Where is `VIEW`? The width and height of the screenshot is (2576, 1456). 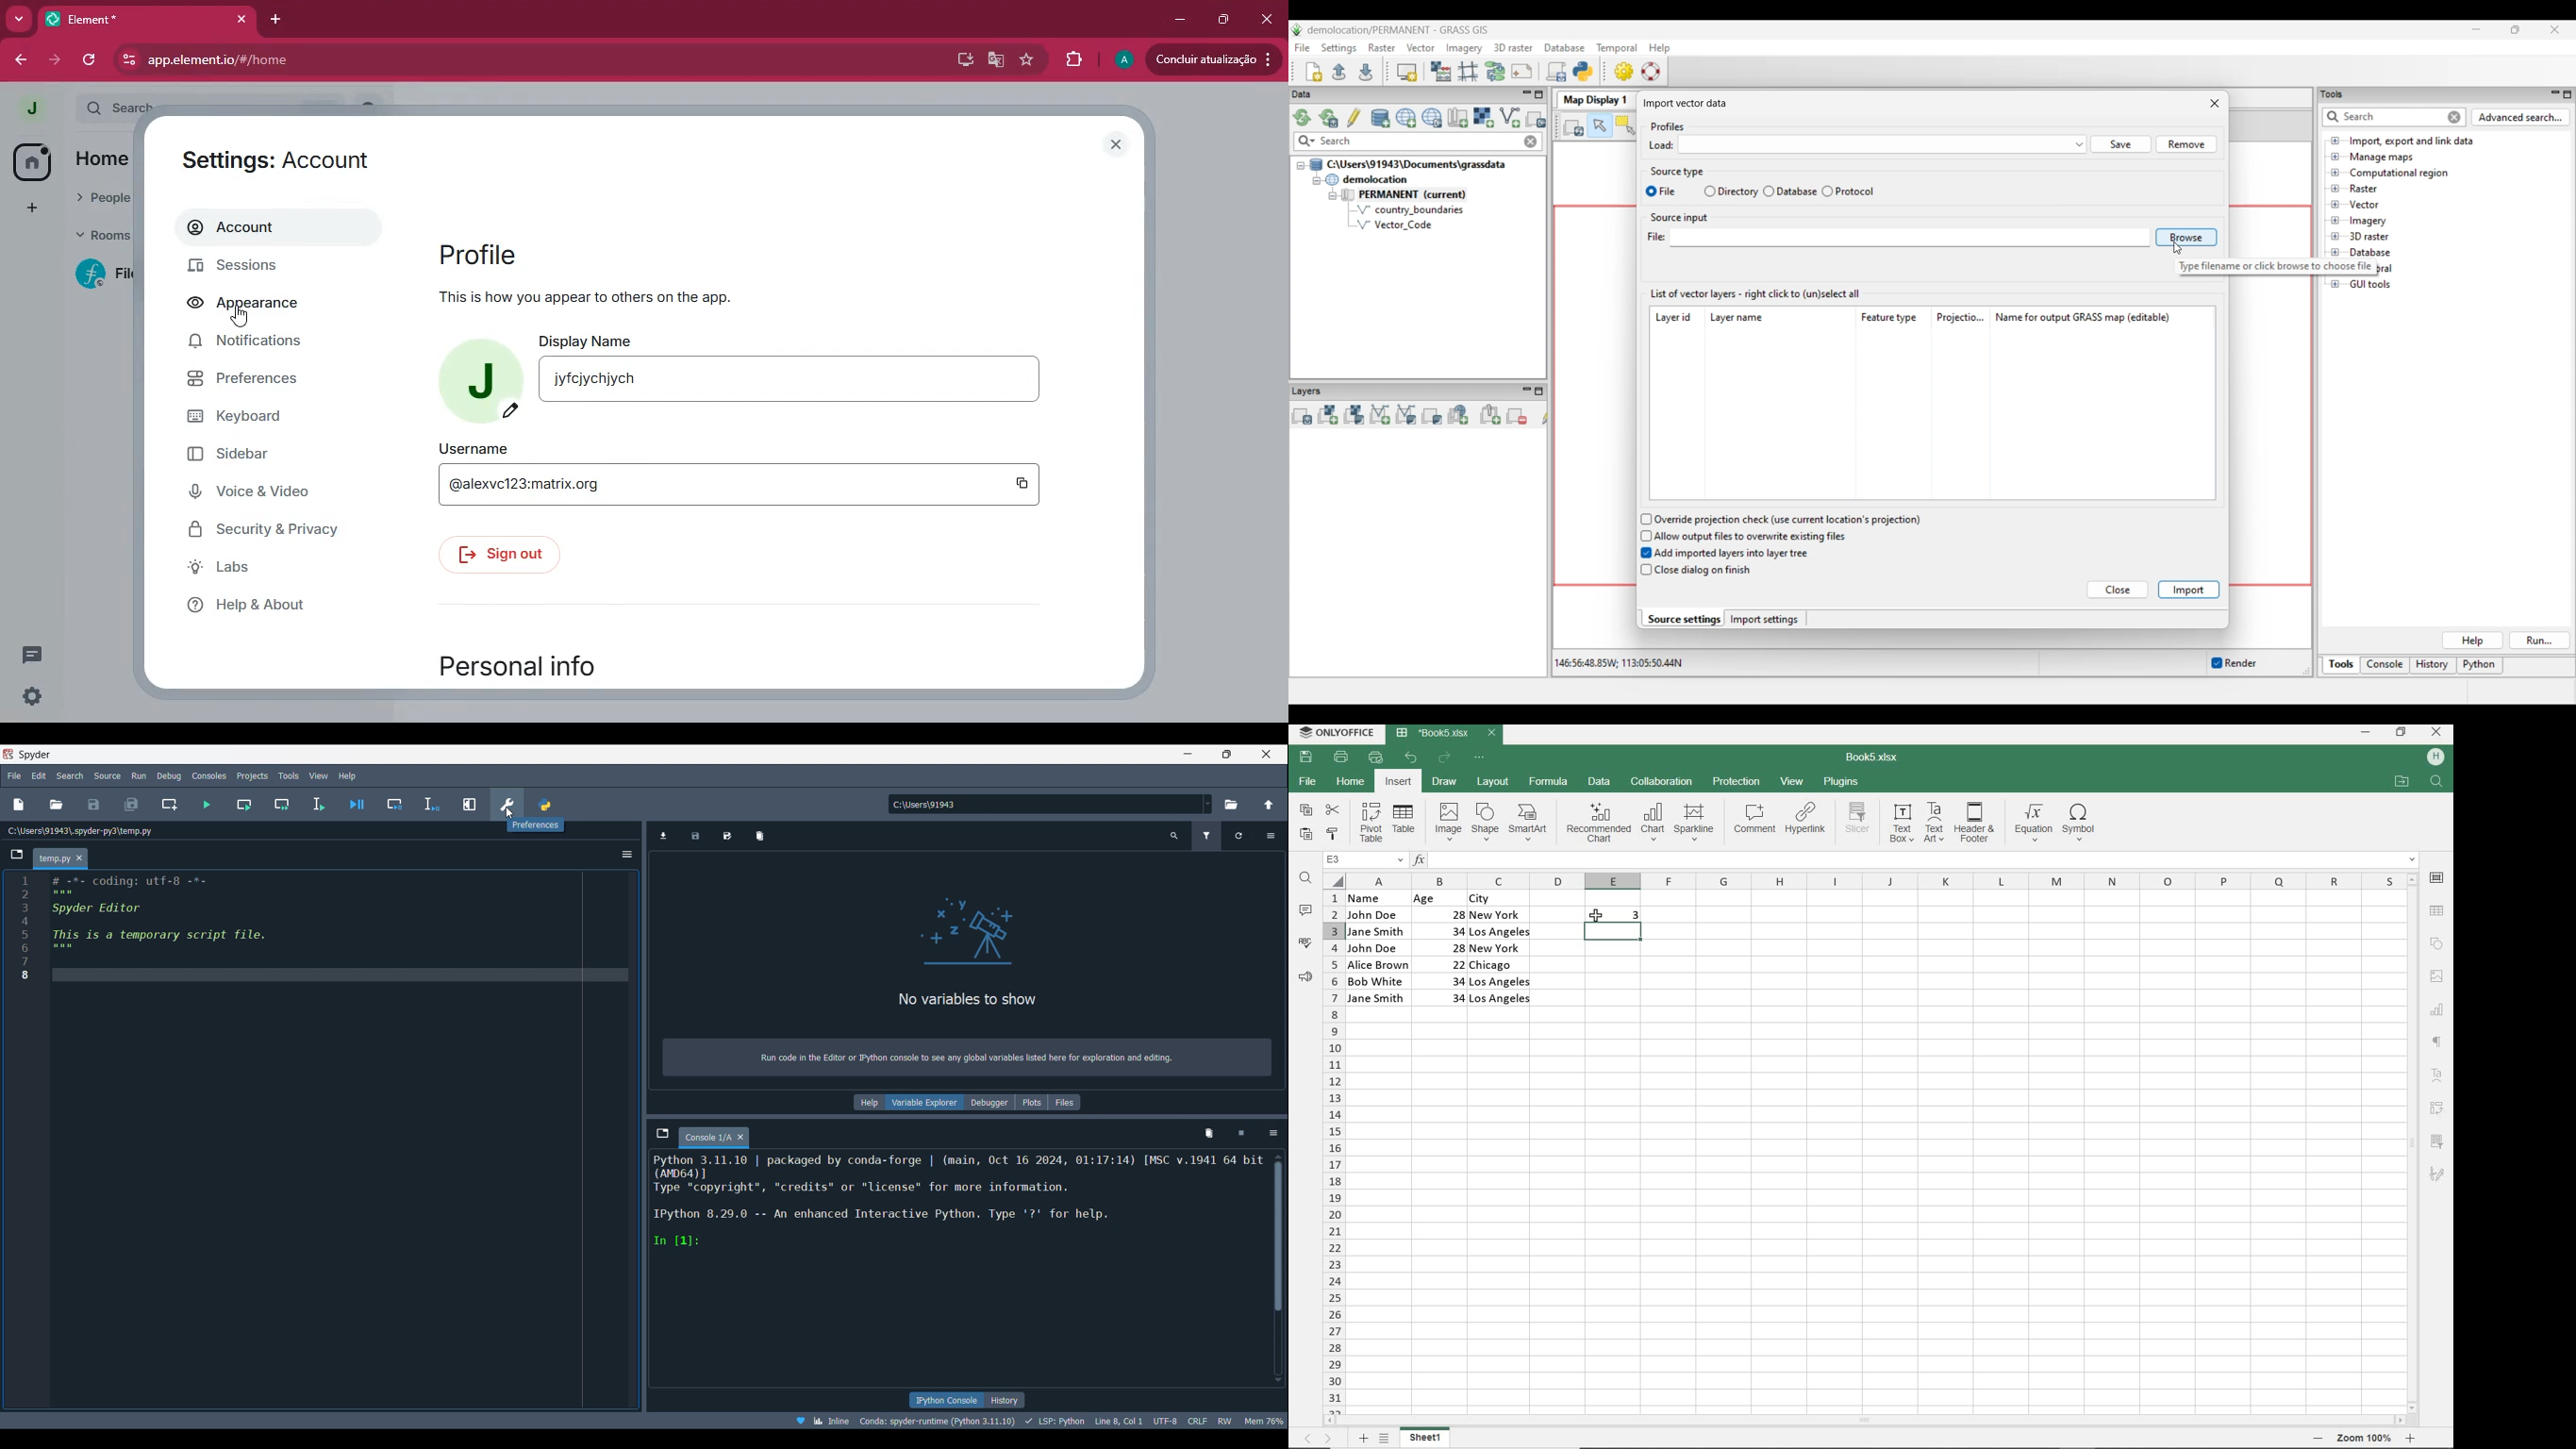
VIEW is located at coordinates (1792, 781).